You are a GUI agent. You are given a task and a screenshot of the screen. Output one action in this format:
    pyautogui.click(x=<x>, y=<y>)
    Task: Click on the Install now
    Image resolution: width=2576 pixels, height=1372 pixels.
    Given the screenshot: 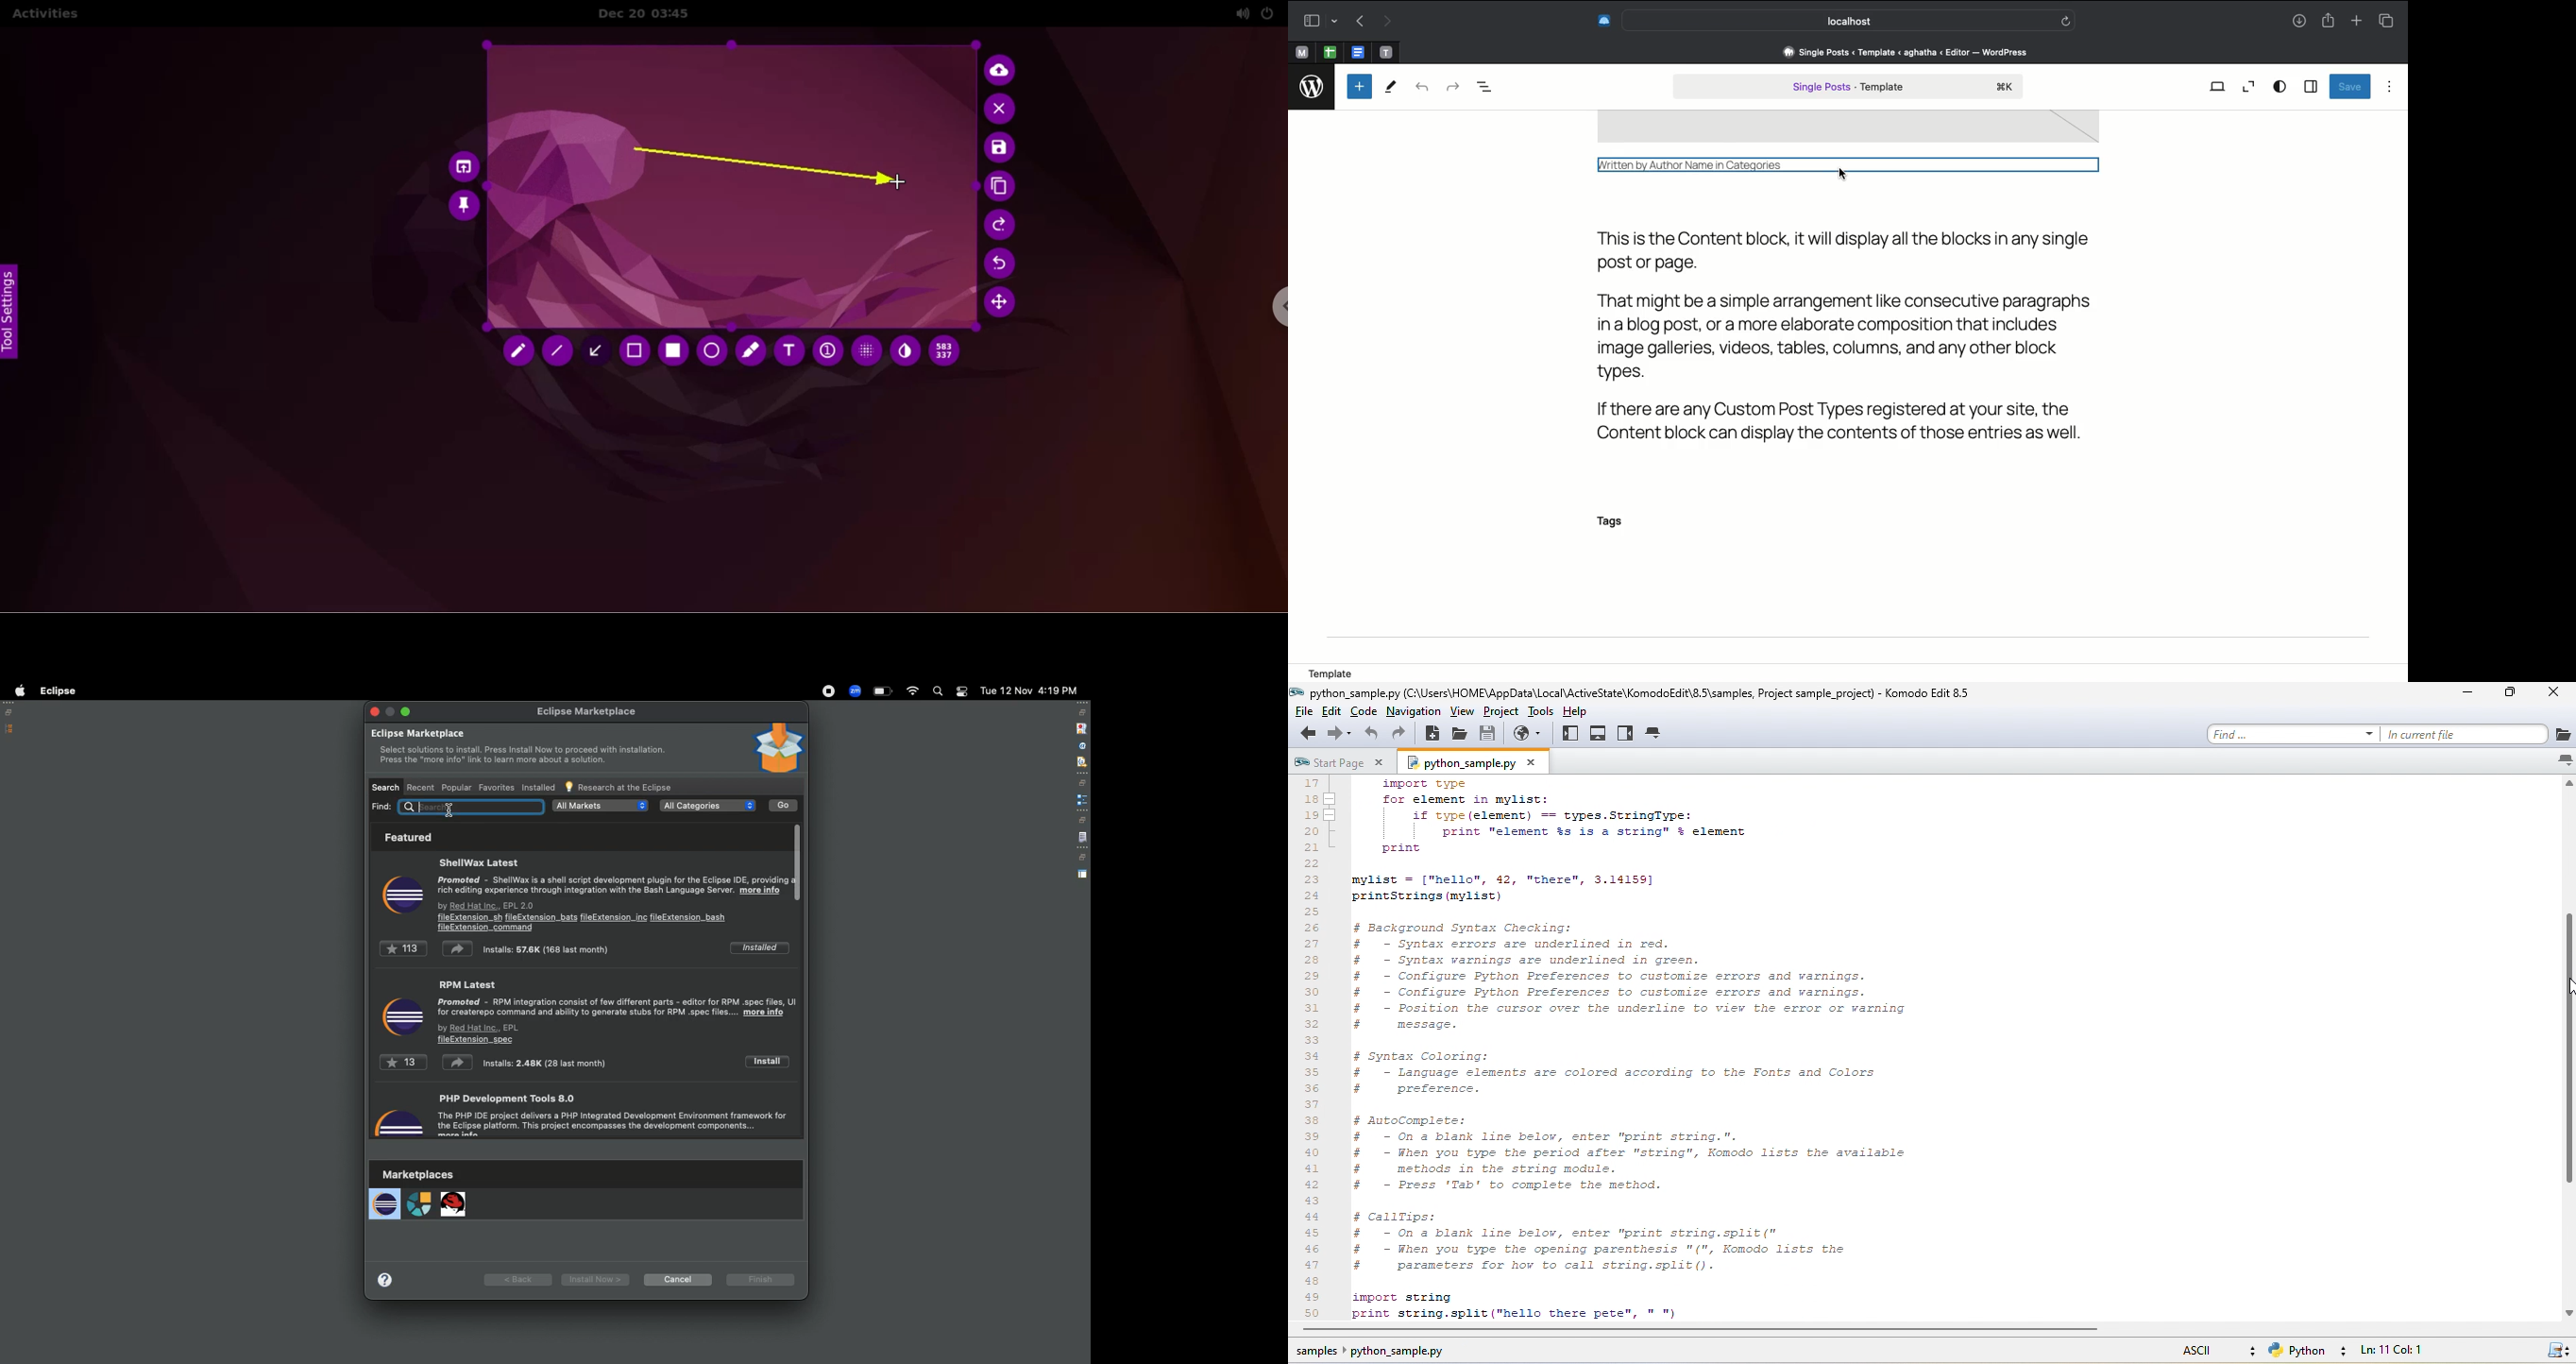 What is the action you would take?
    pyautogui.click(x=592, y=1279)
    